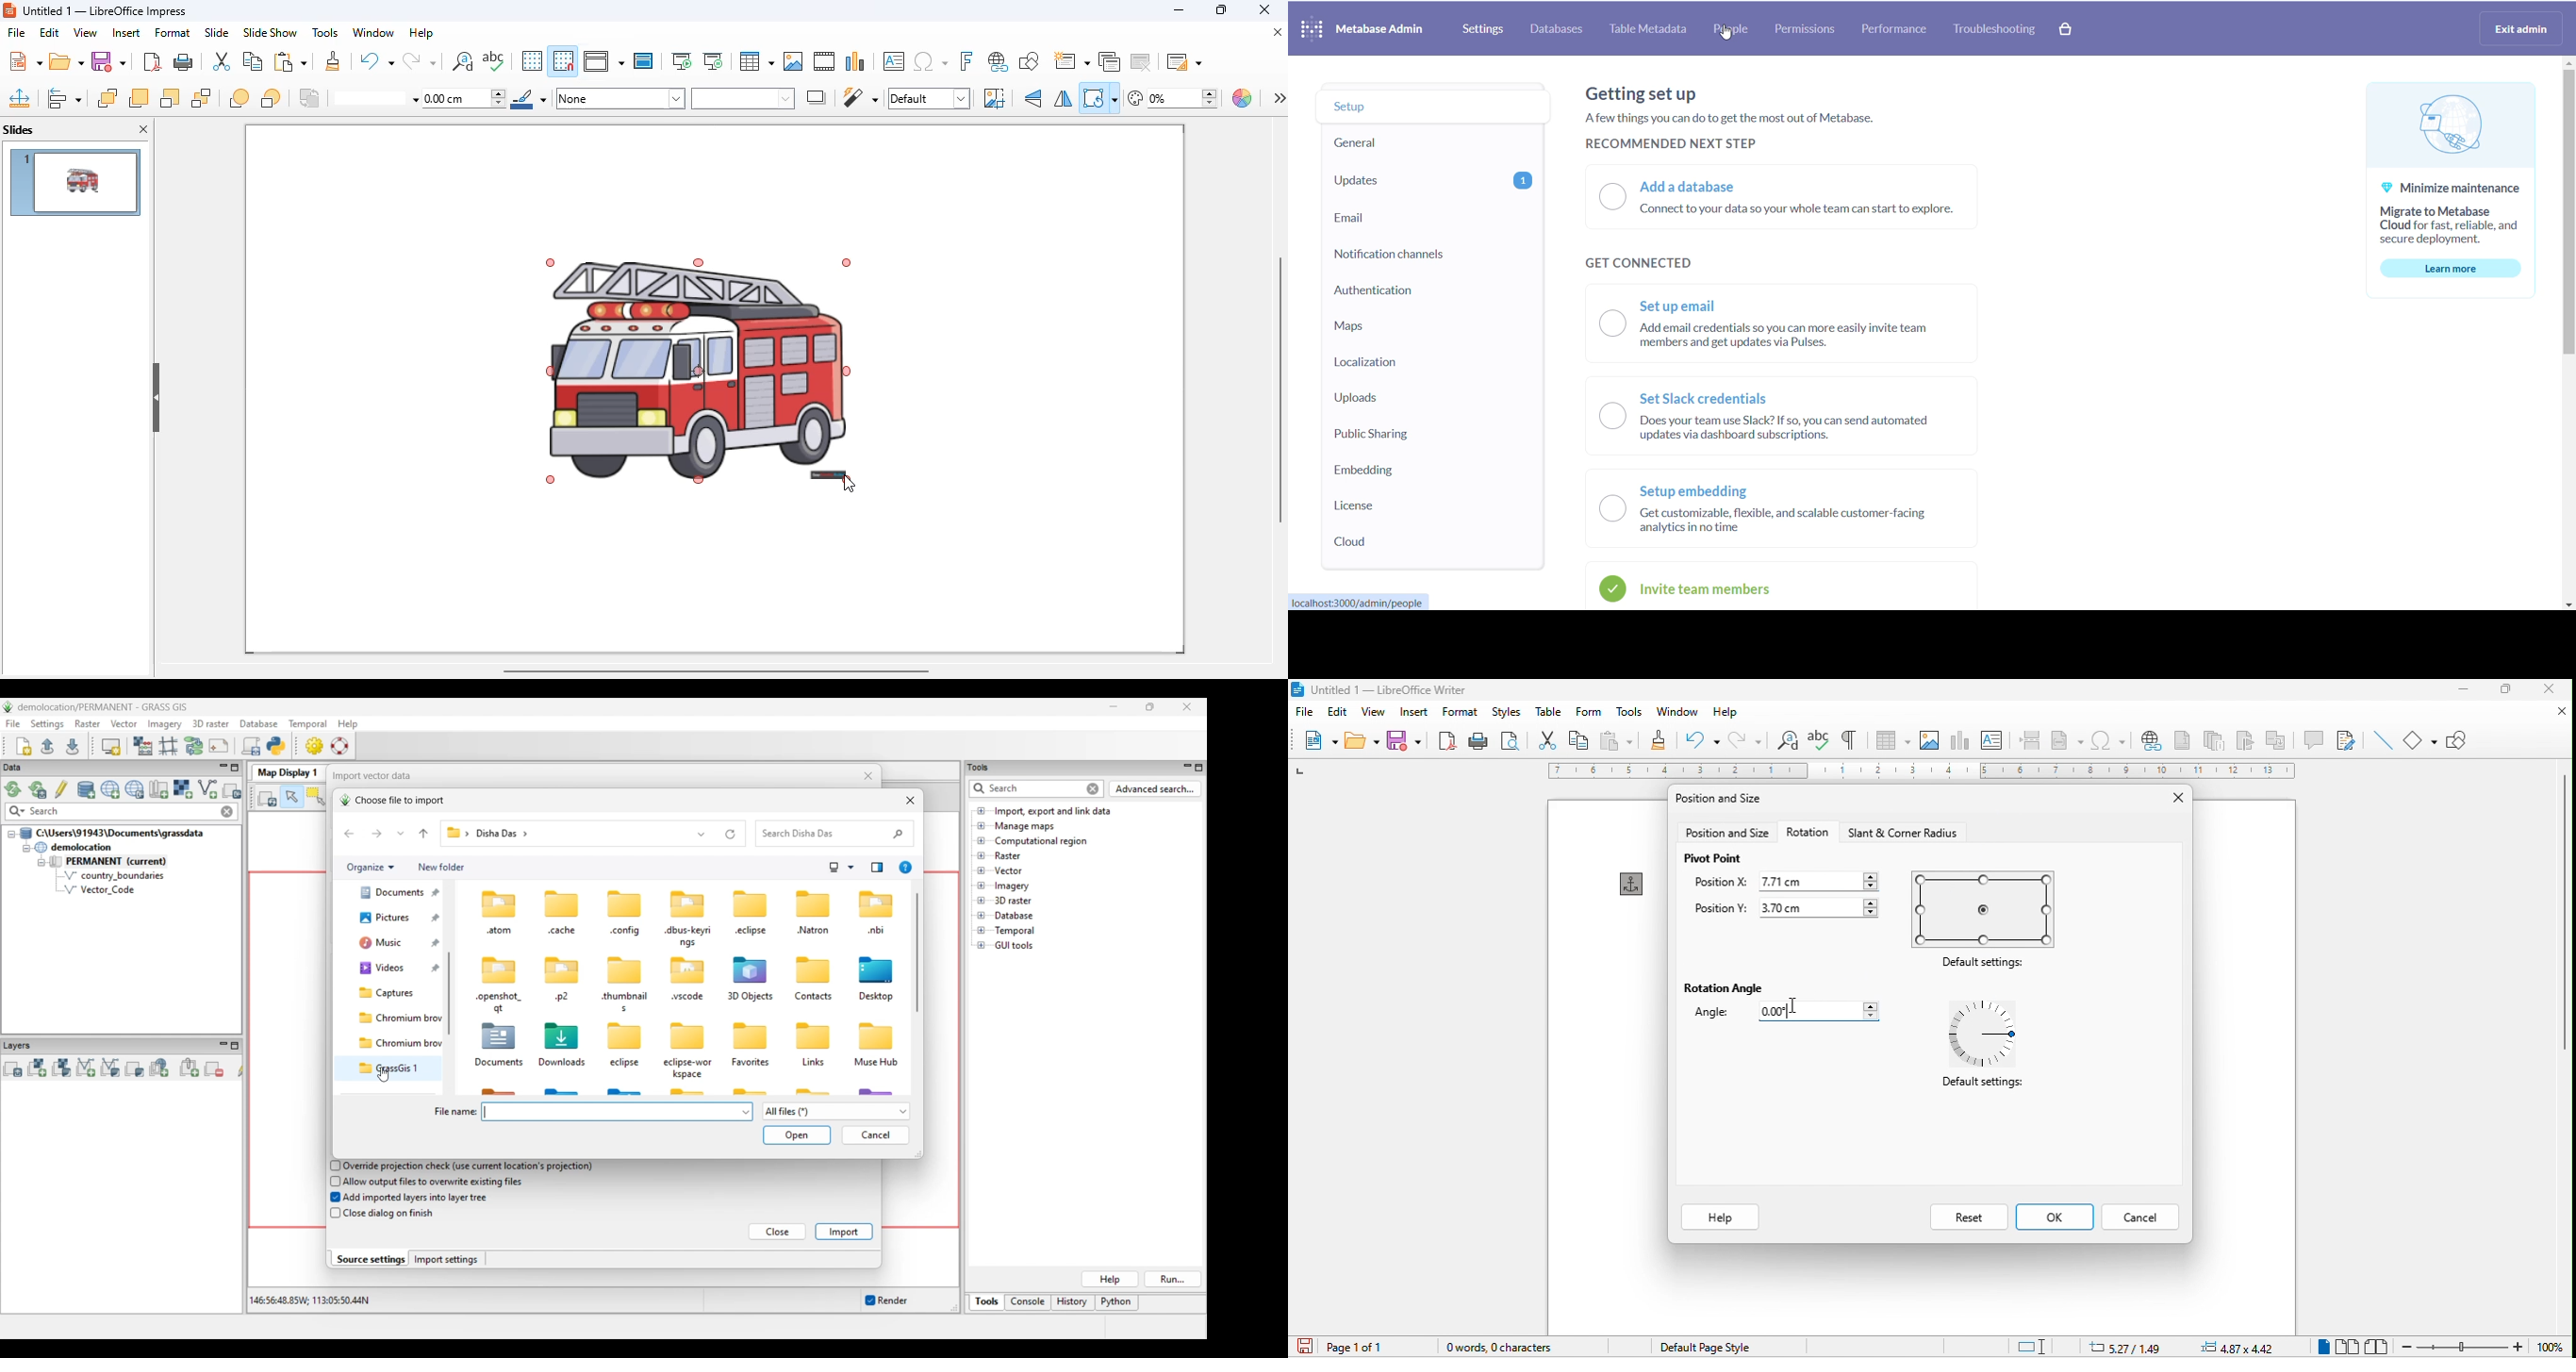 This screenshot has width=2576, height=1372. What do you see at coordinates (532, 61) in the screenshot?
I see `display grid` at bounding box center [532, 61].